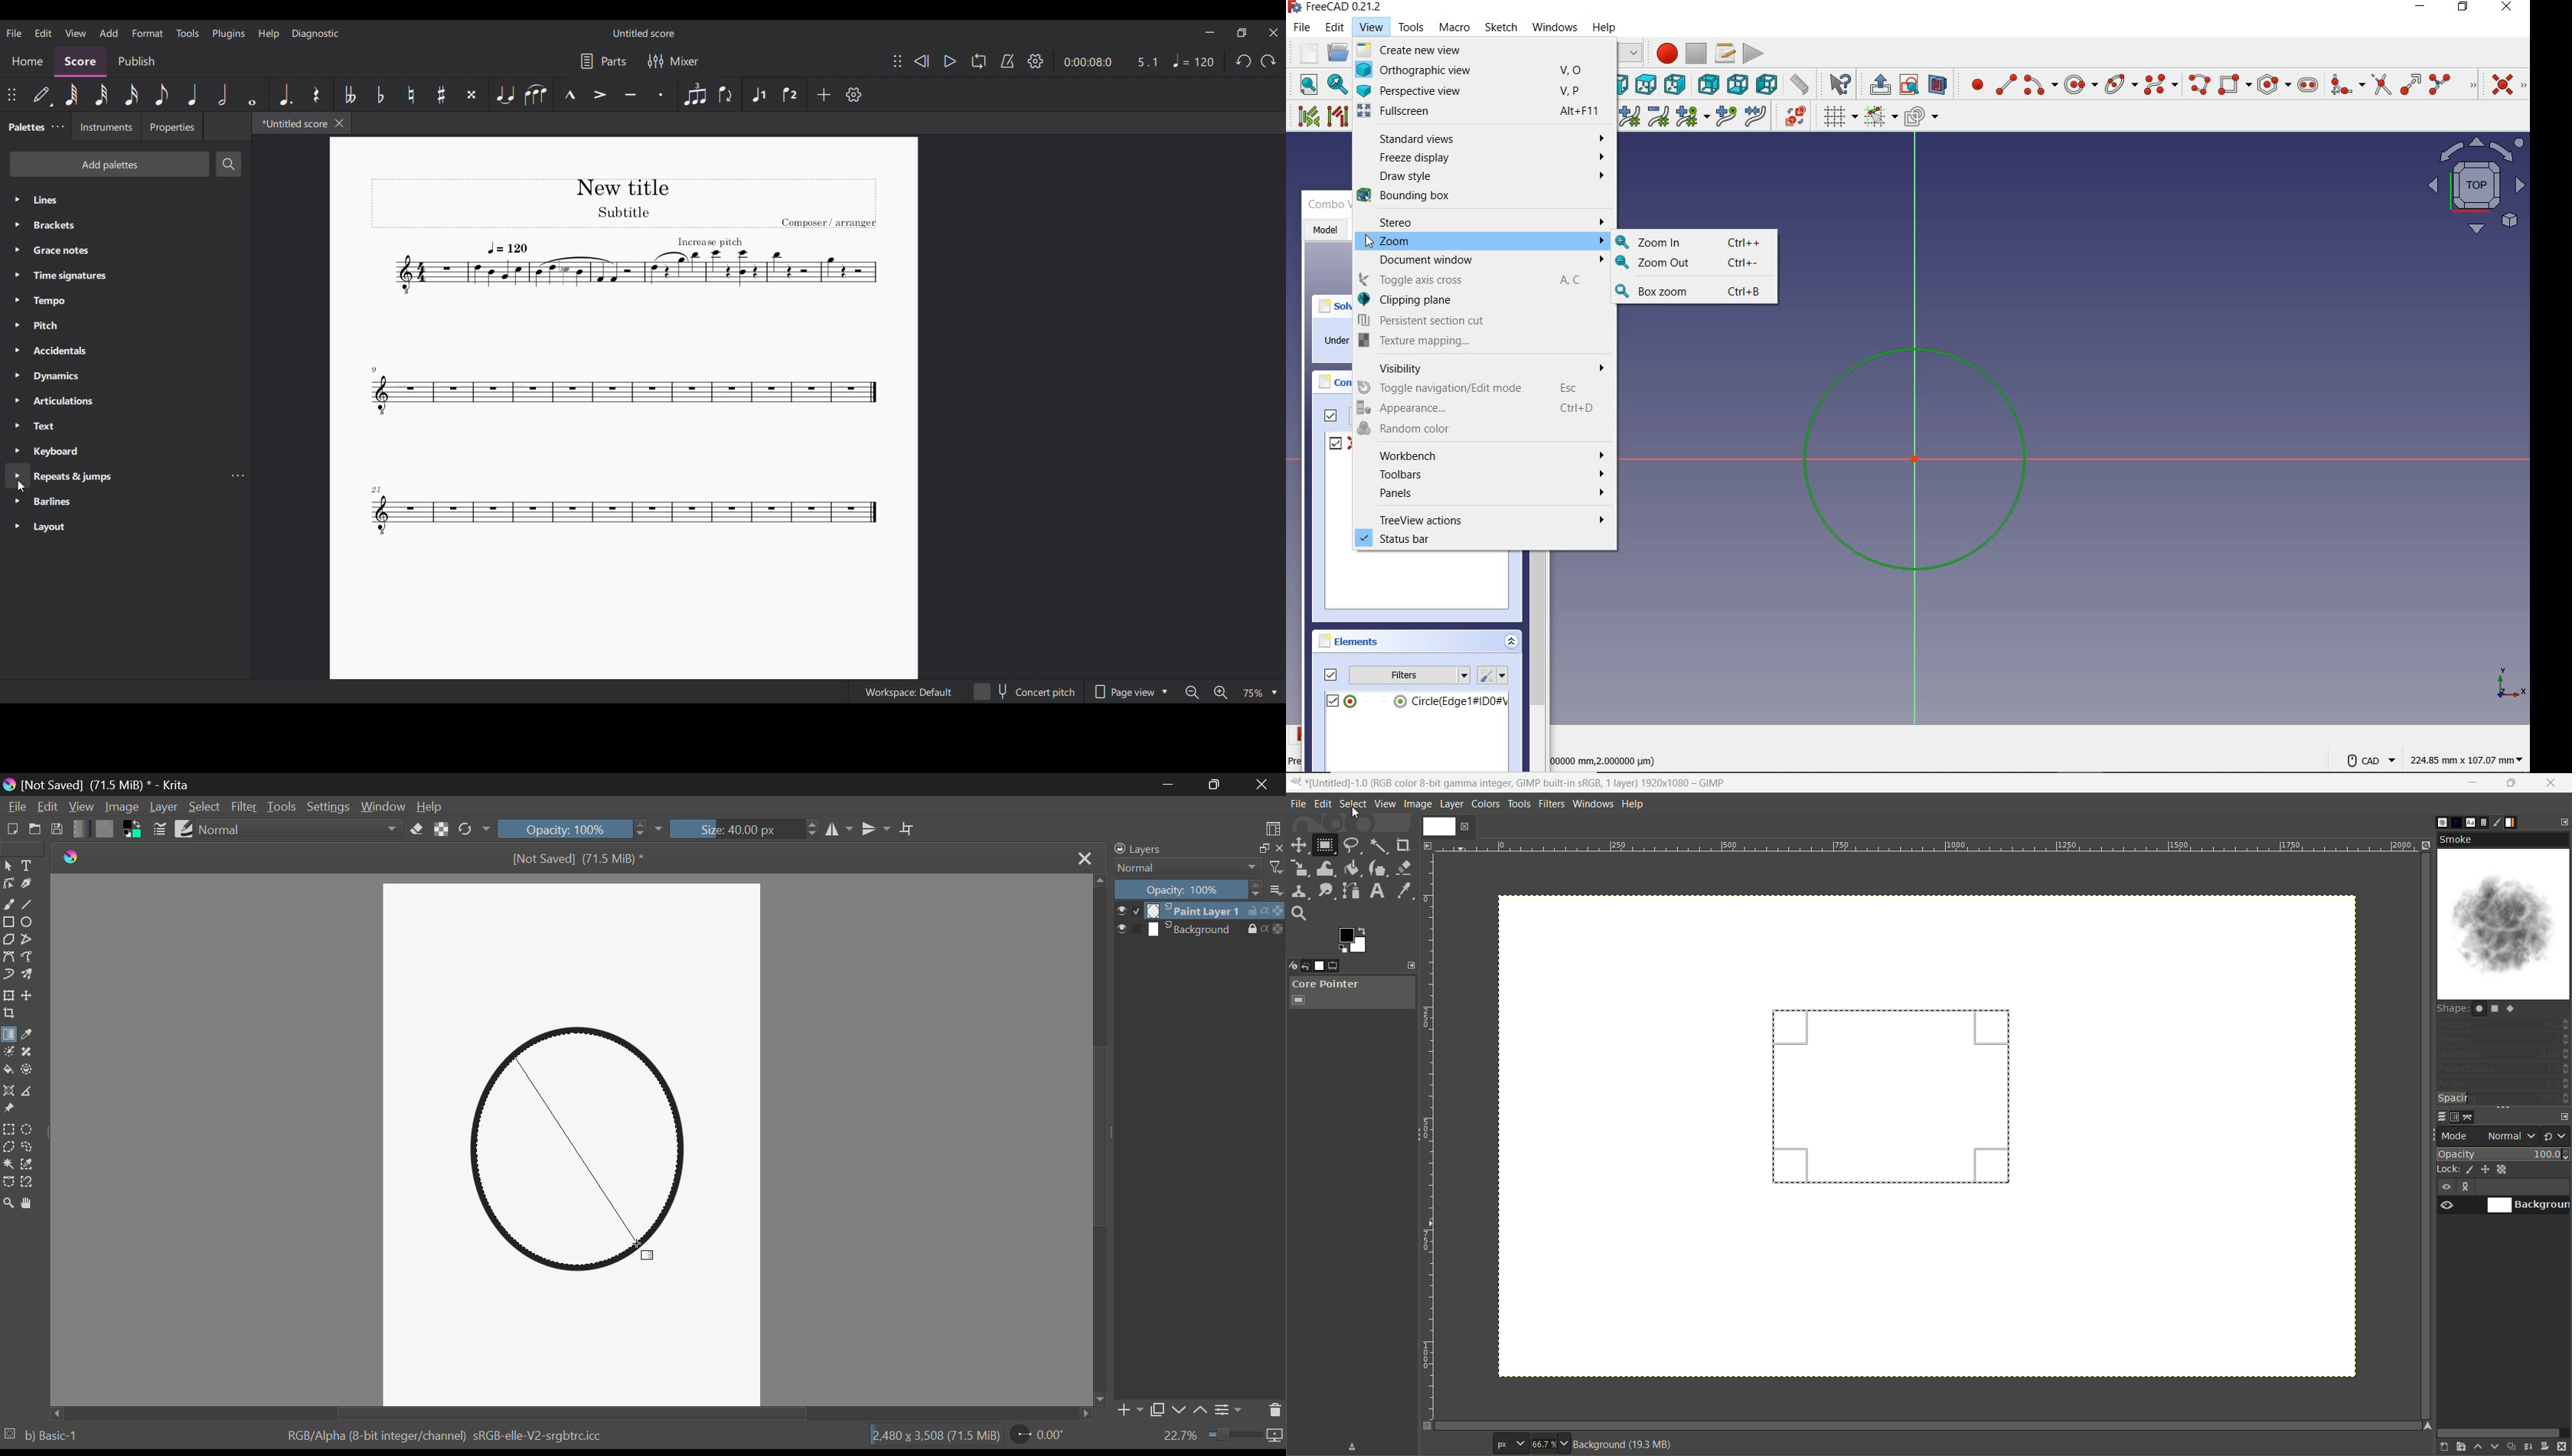 The width and height of the screenshot is (2576, 1456). What do you see at coordinates (1725, 53) in the screenshot?
I see `macros` at bounding box center [1725, 53].